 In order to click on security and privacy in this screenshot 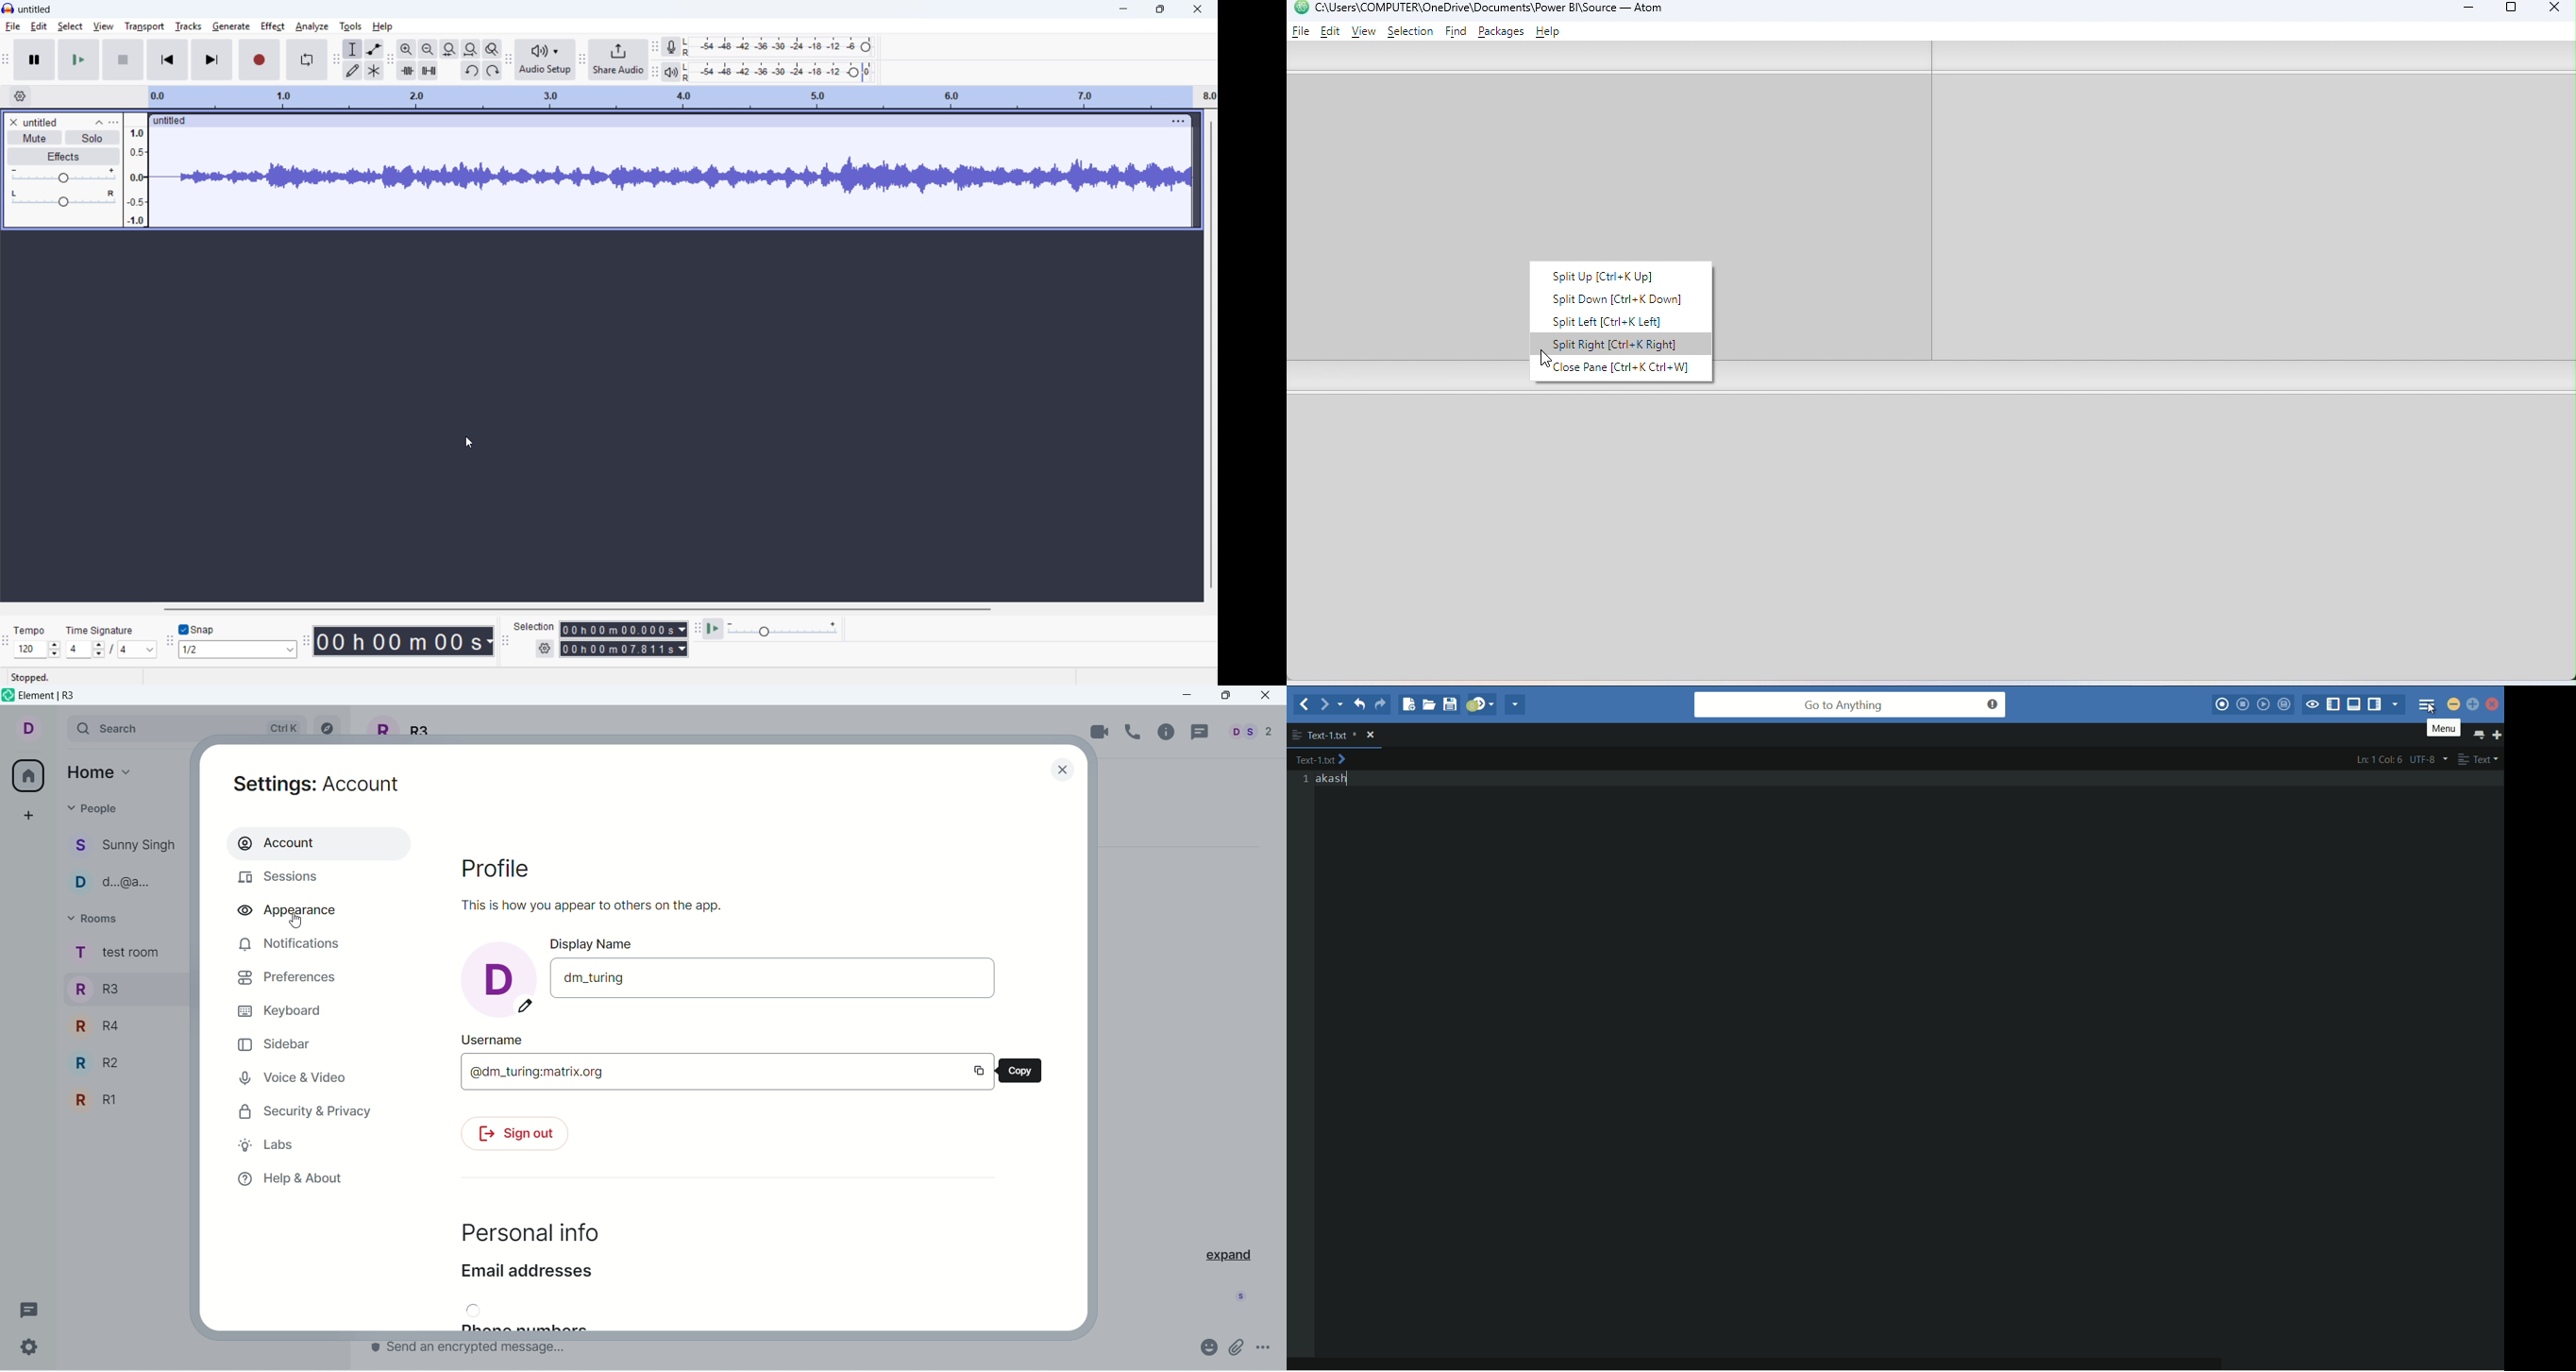, I will do `click(306, 1113)`.